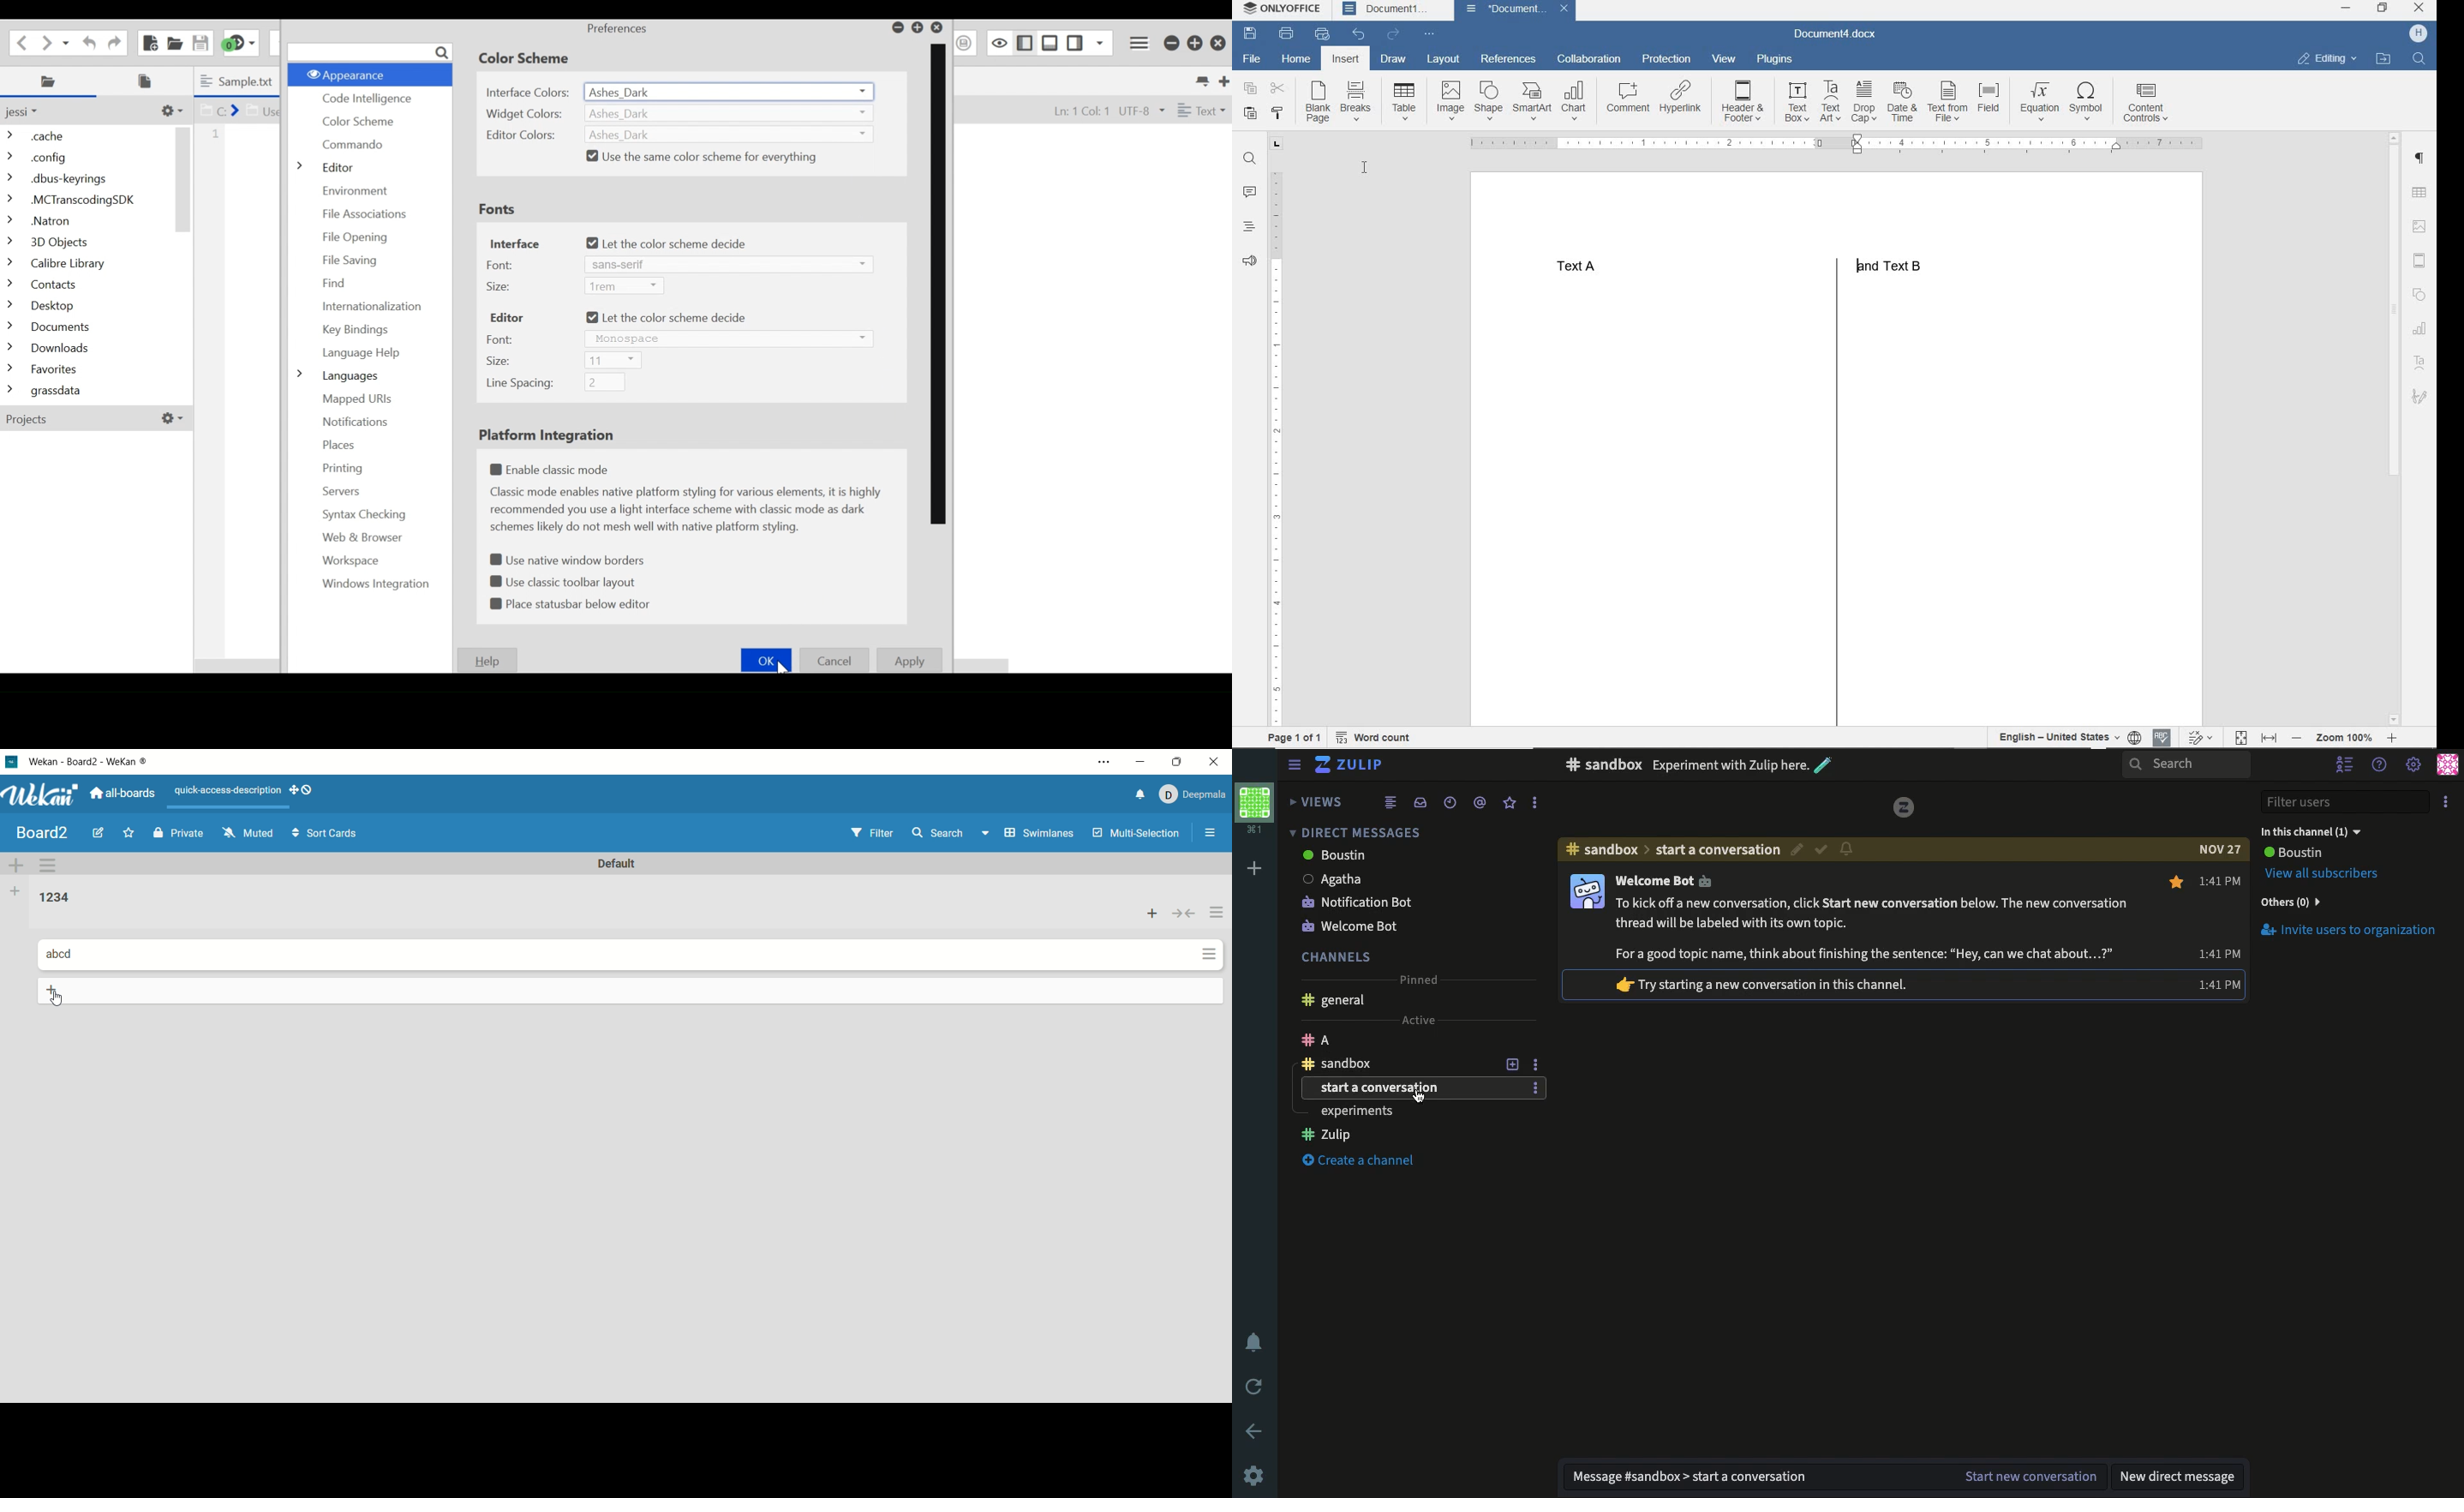  I want to click on TEXT ART, so click(2420, 362).